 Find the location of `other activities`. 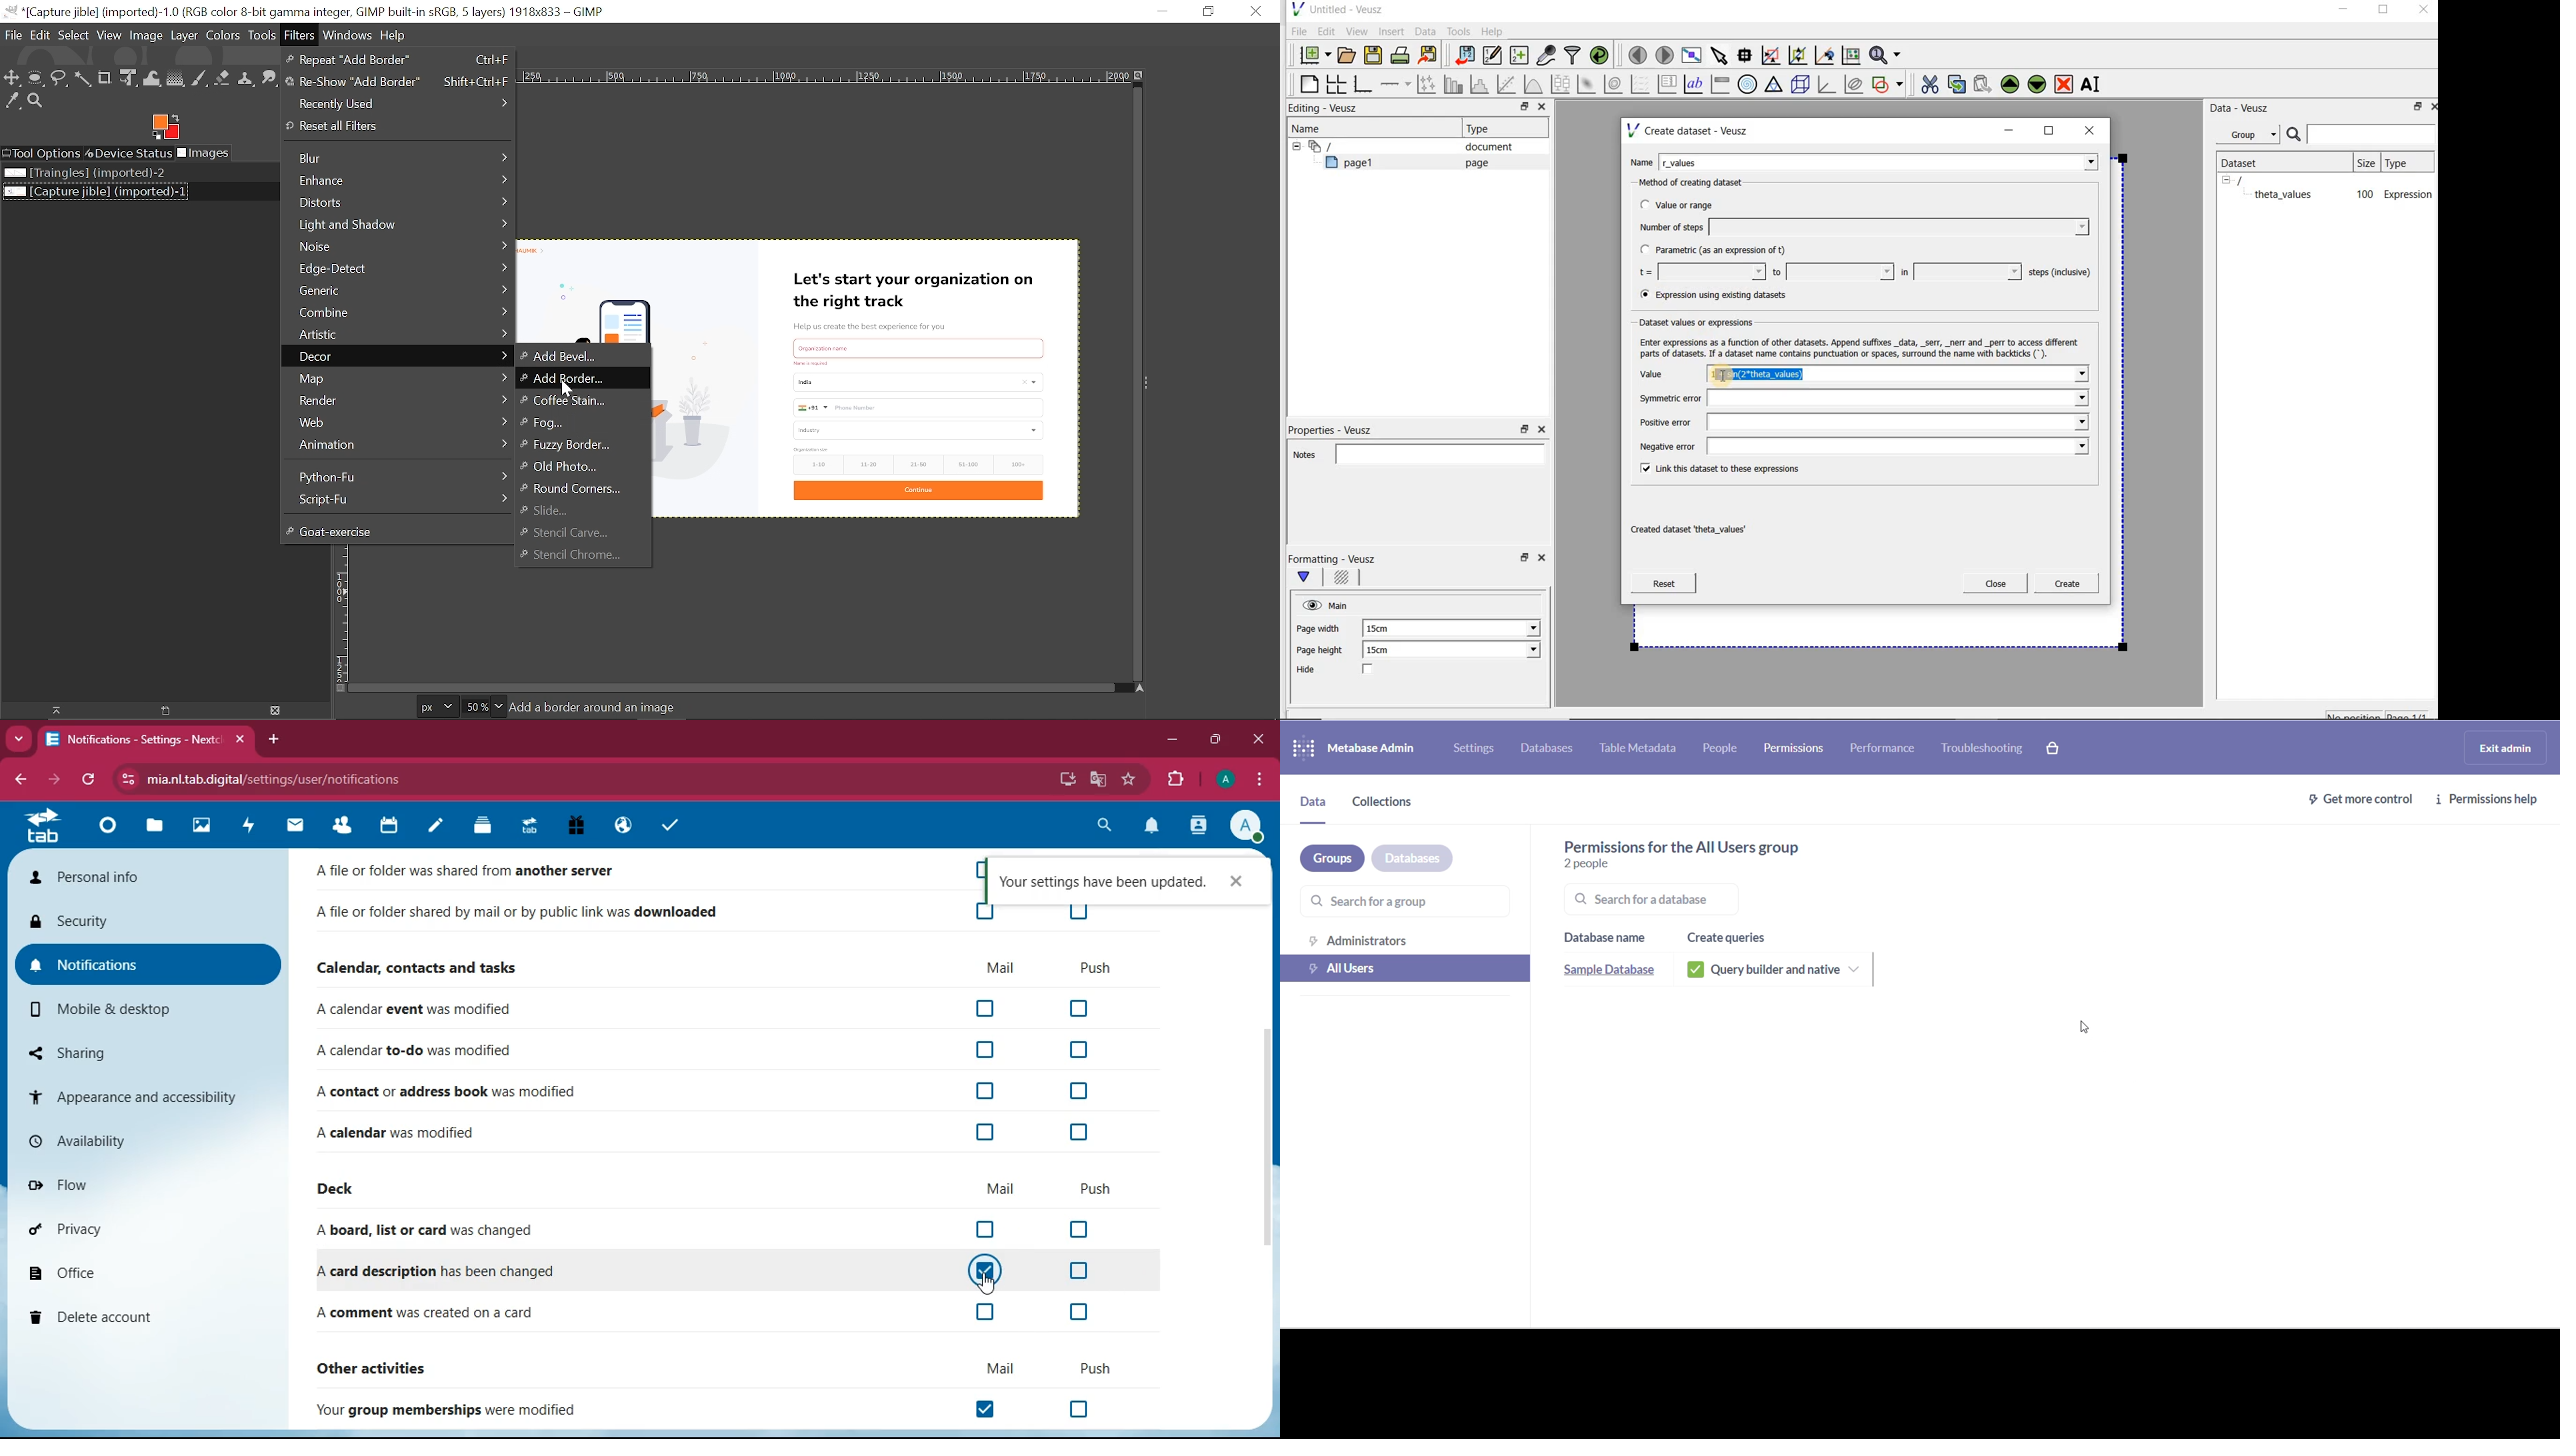

other activities is located at coordinates (384, 1367).